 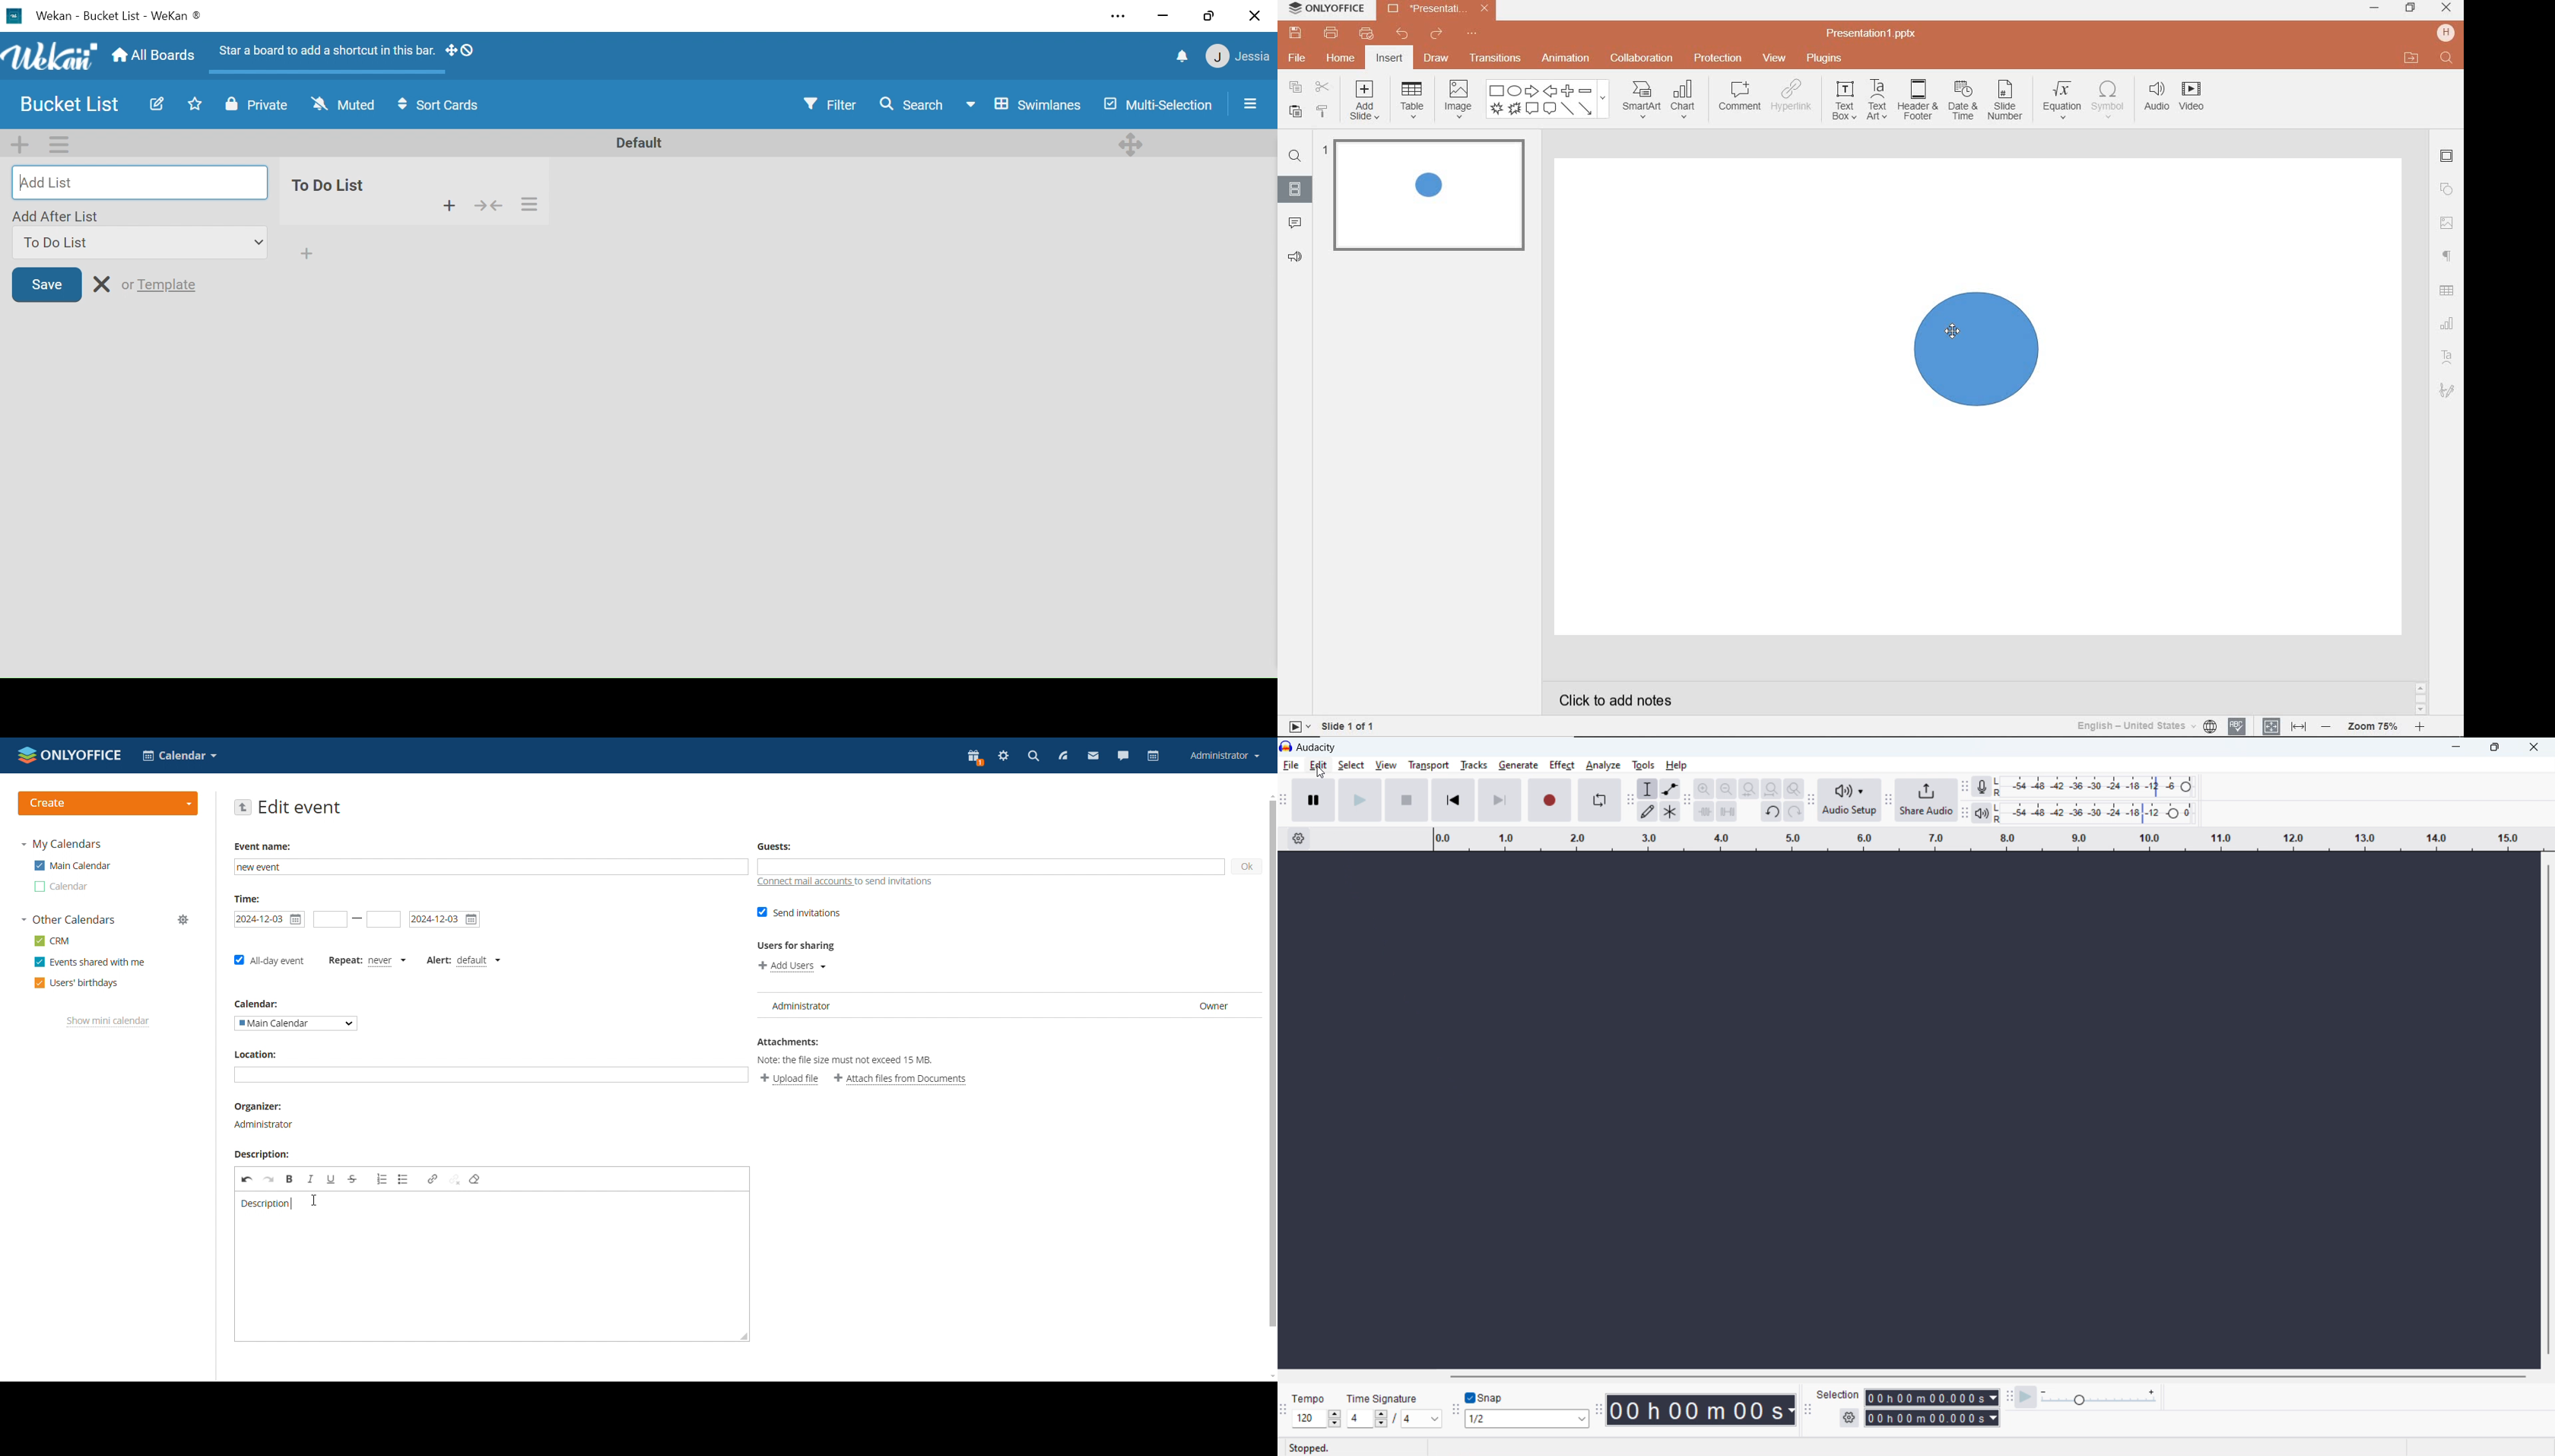 I want to click on Duration measurement, so click(x=1993, y=1418).